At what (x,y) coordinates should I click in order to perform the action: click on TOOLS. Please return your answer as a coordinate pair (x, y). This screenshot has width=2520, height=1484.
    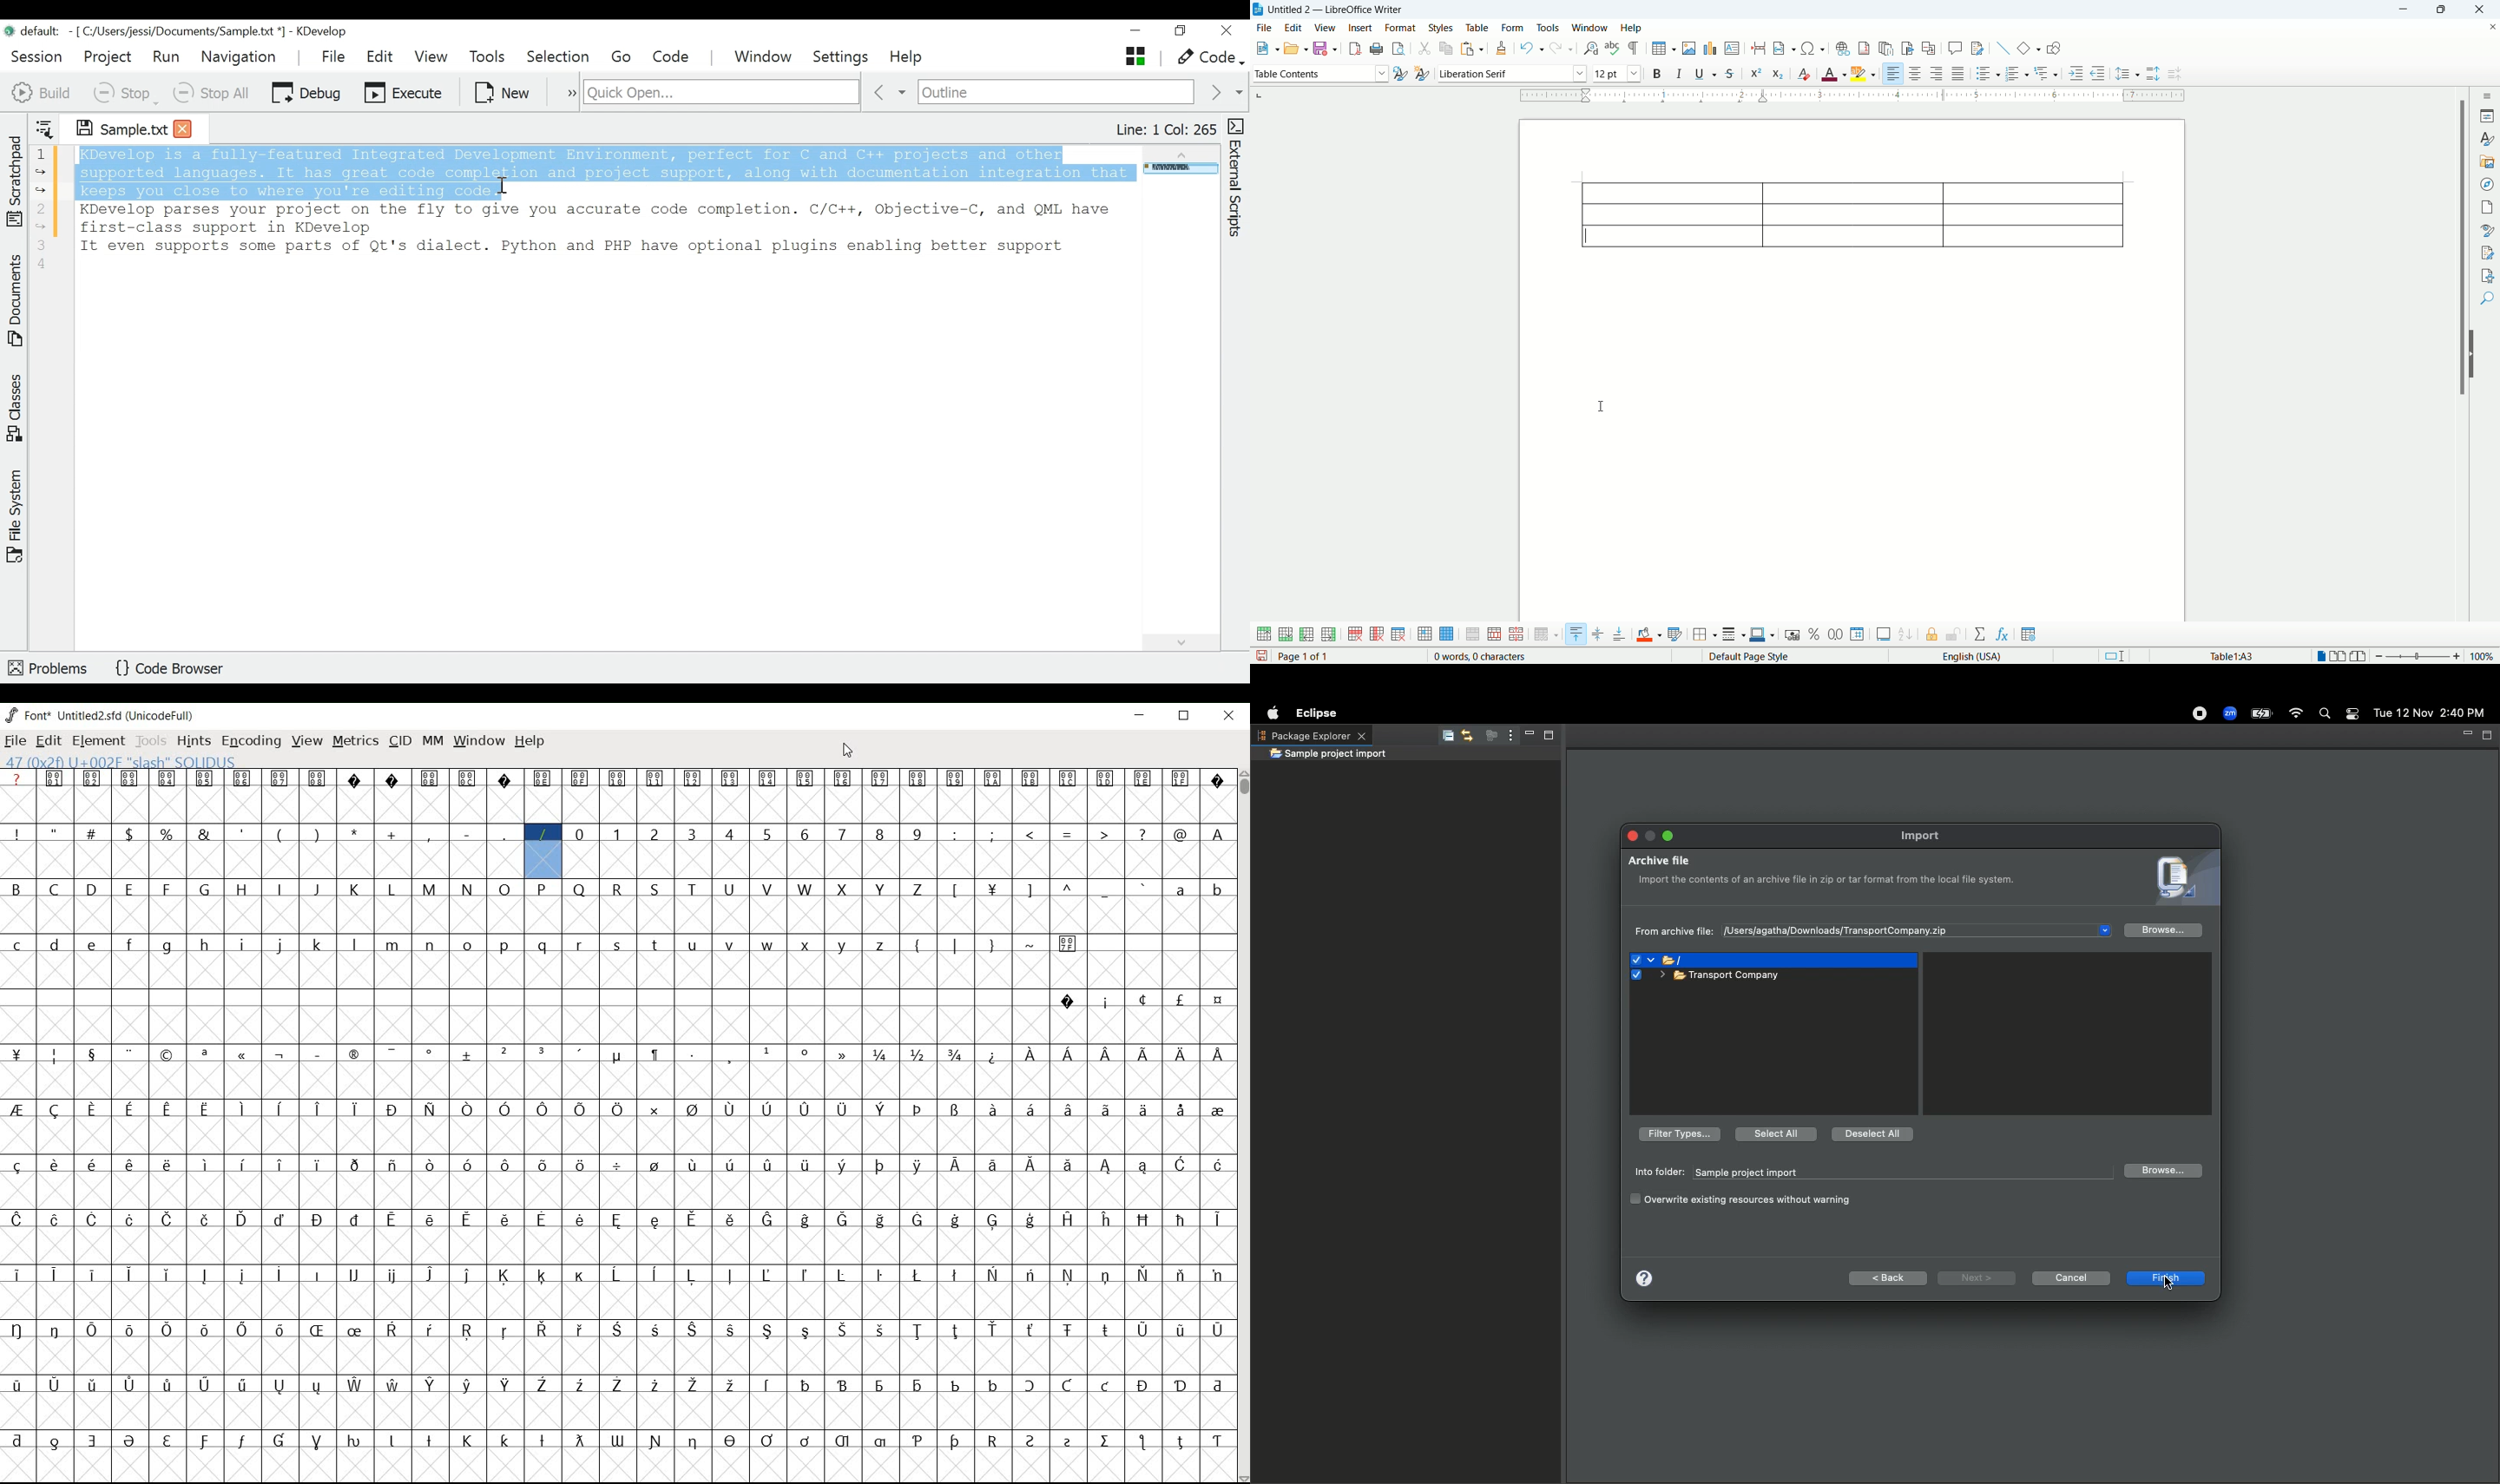
    Looking at the image, I should click on (151, 741).